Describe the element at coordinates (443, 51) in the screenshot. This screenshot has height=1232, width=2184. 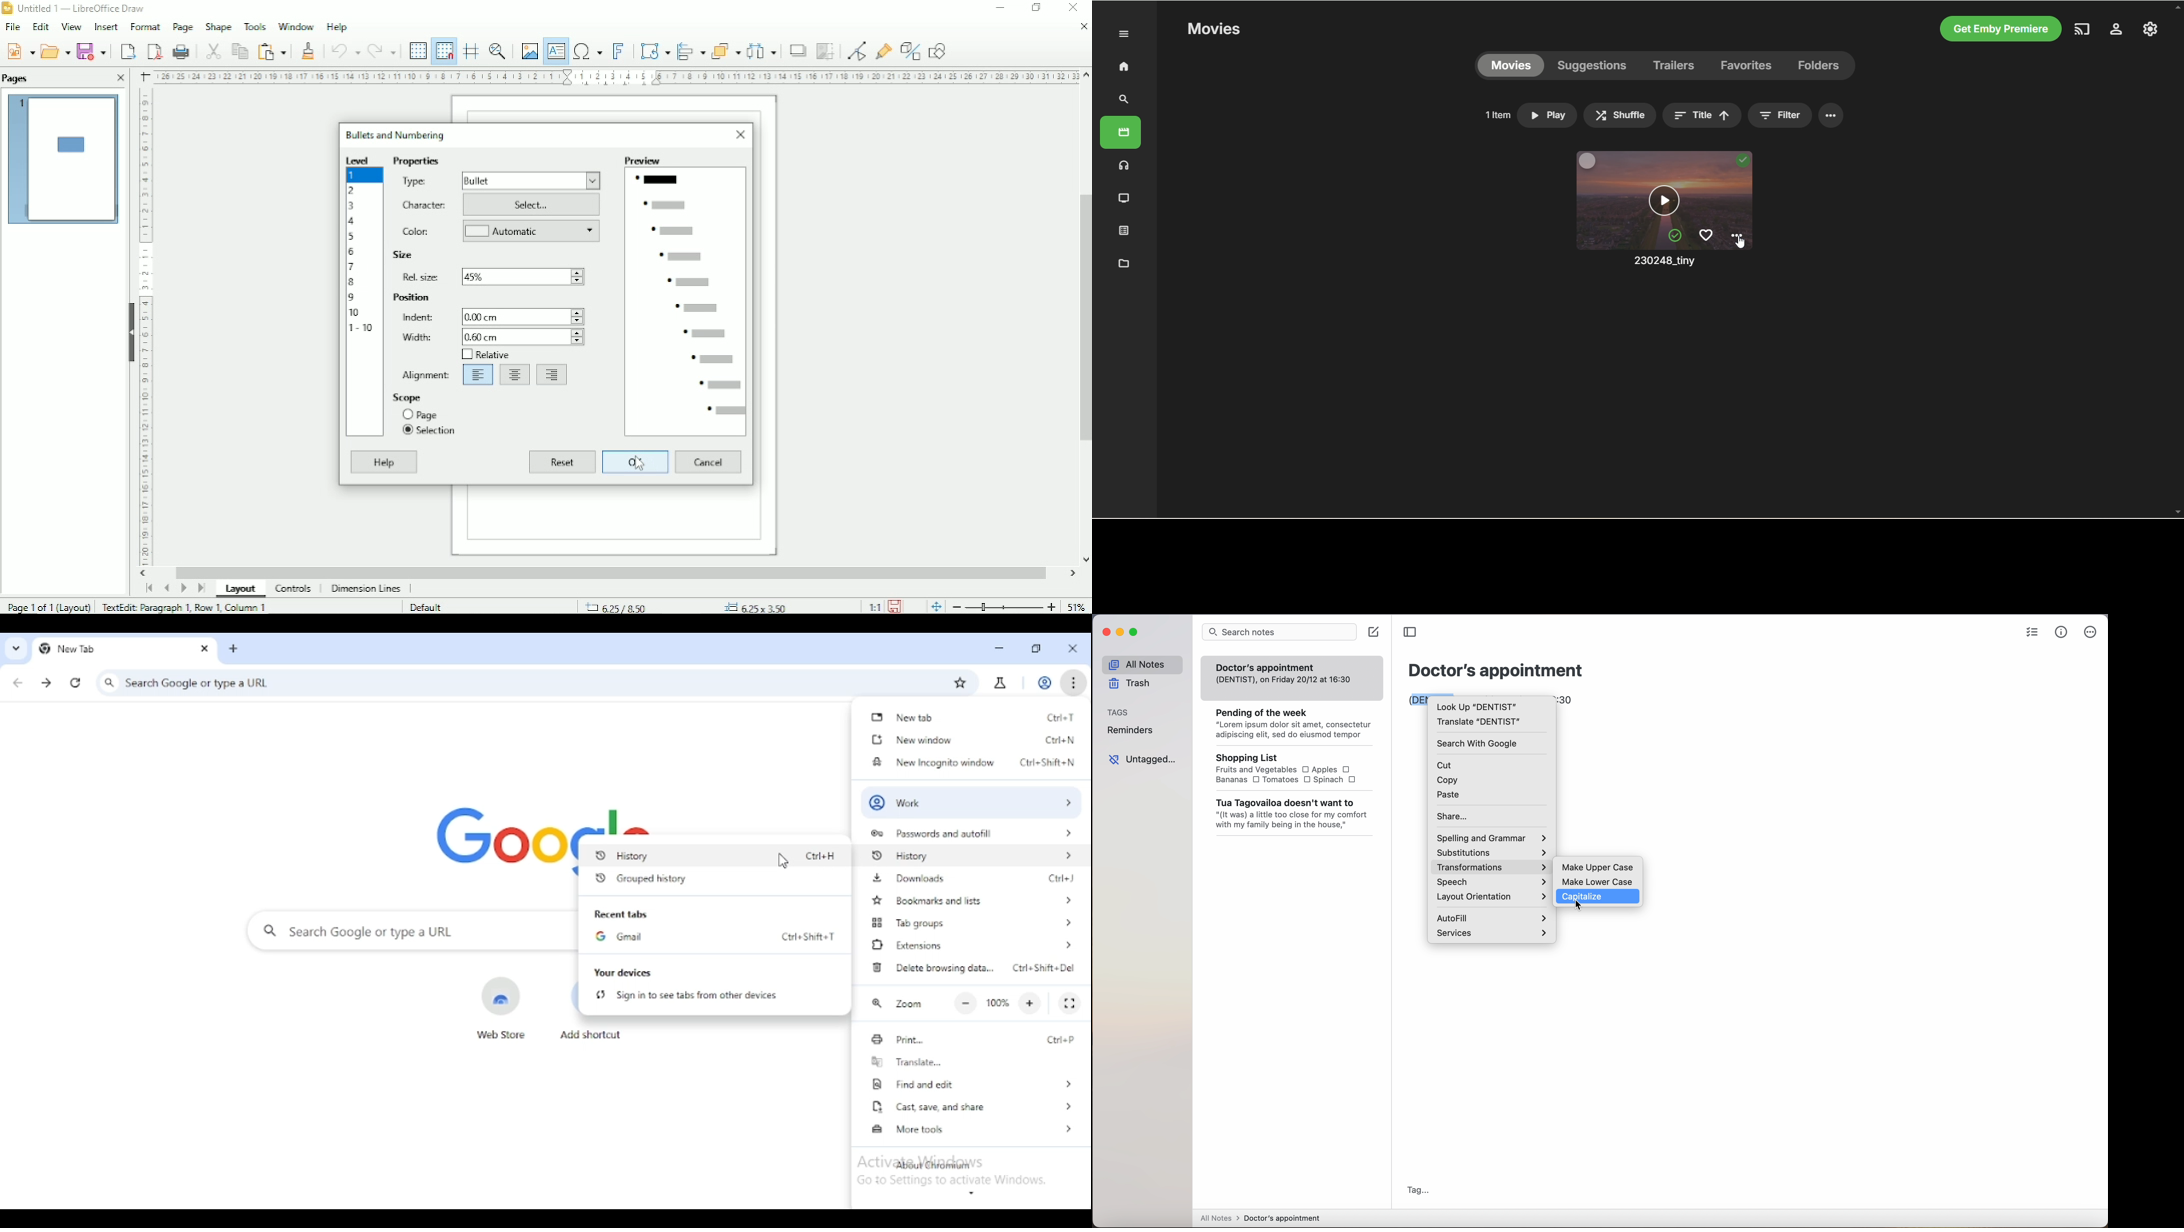
I see `Snap to grid` at that location.